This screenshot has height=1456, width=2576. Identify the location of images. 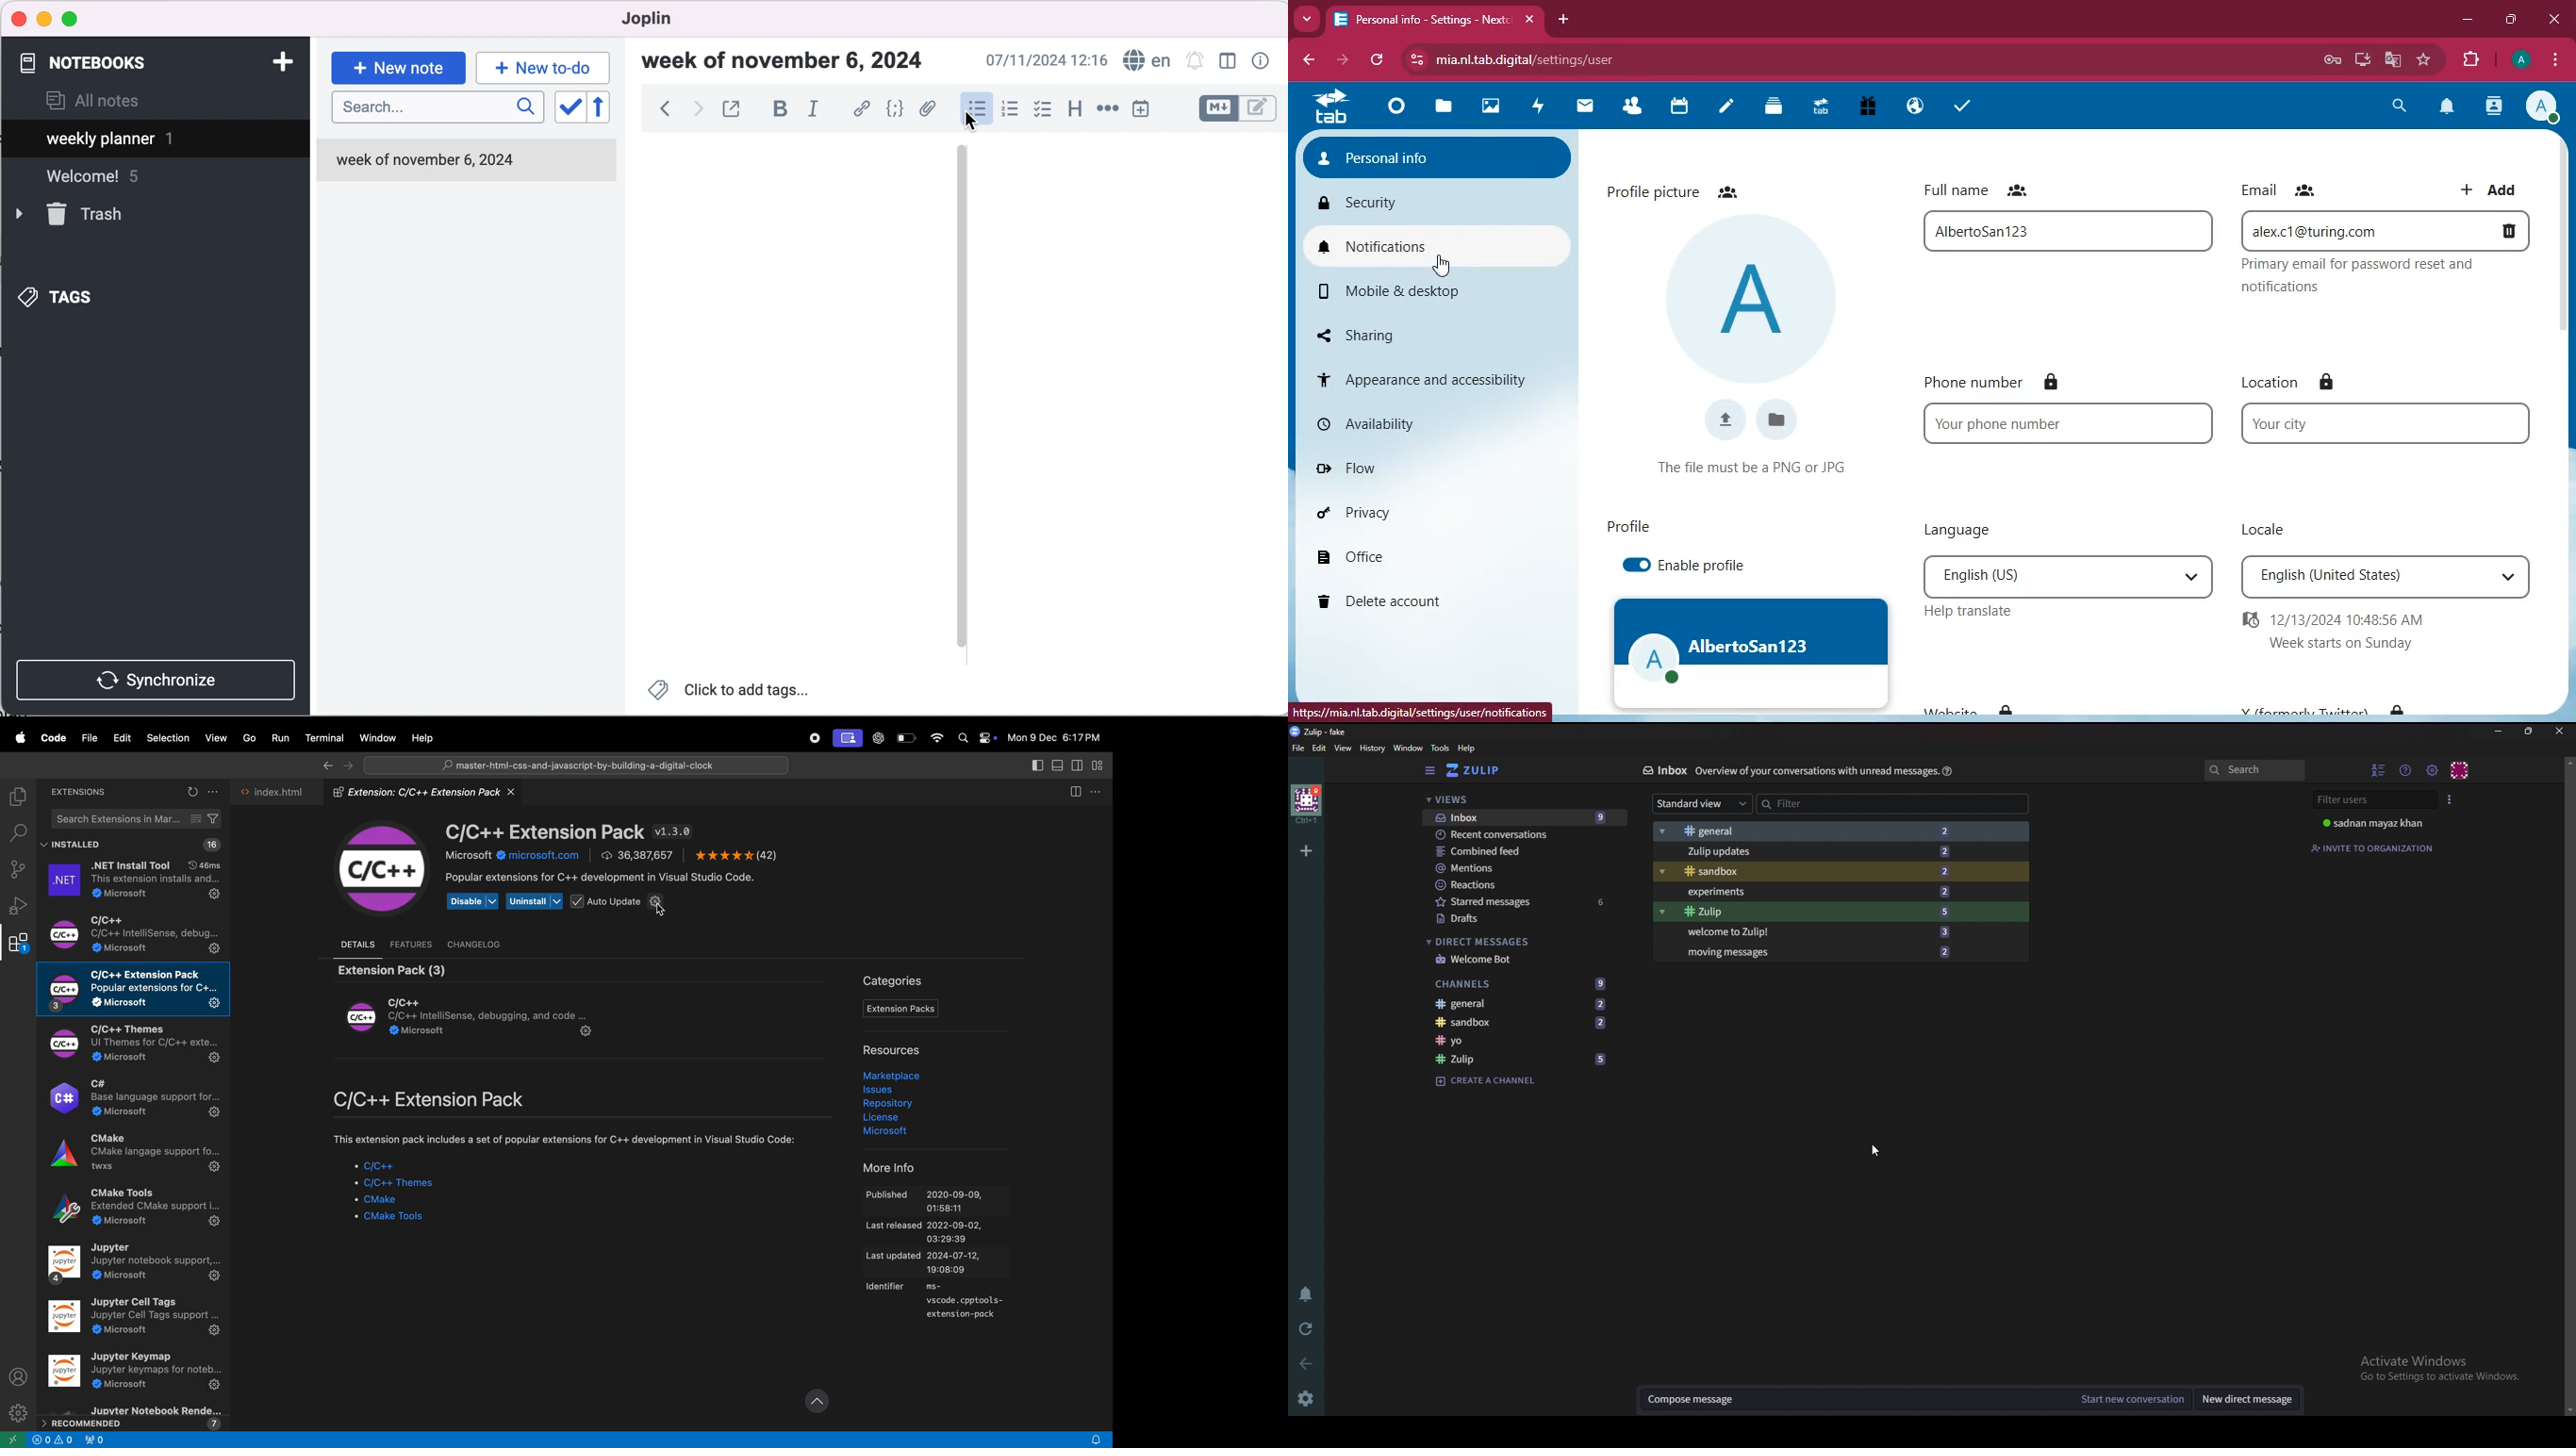
(1492, 107).